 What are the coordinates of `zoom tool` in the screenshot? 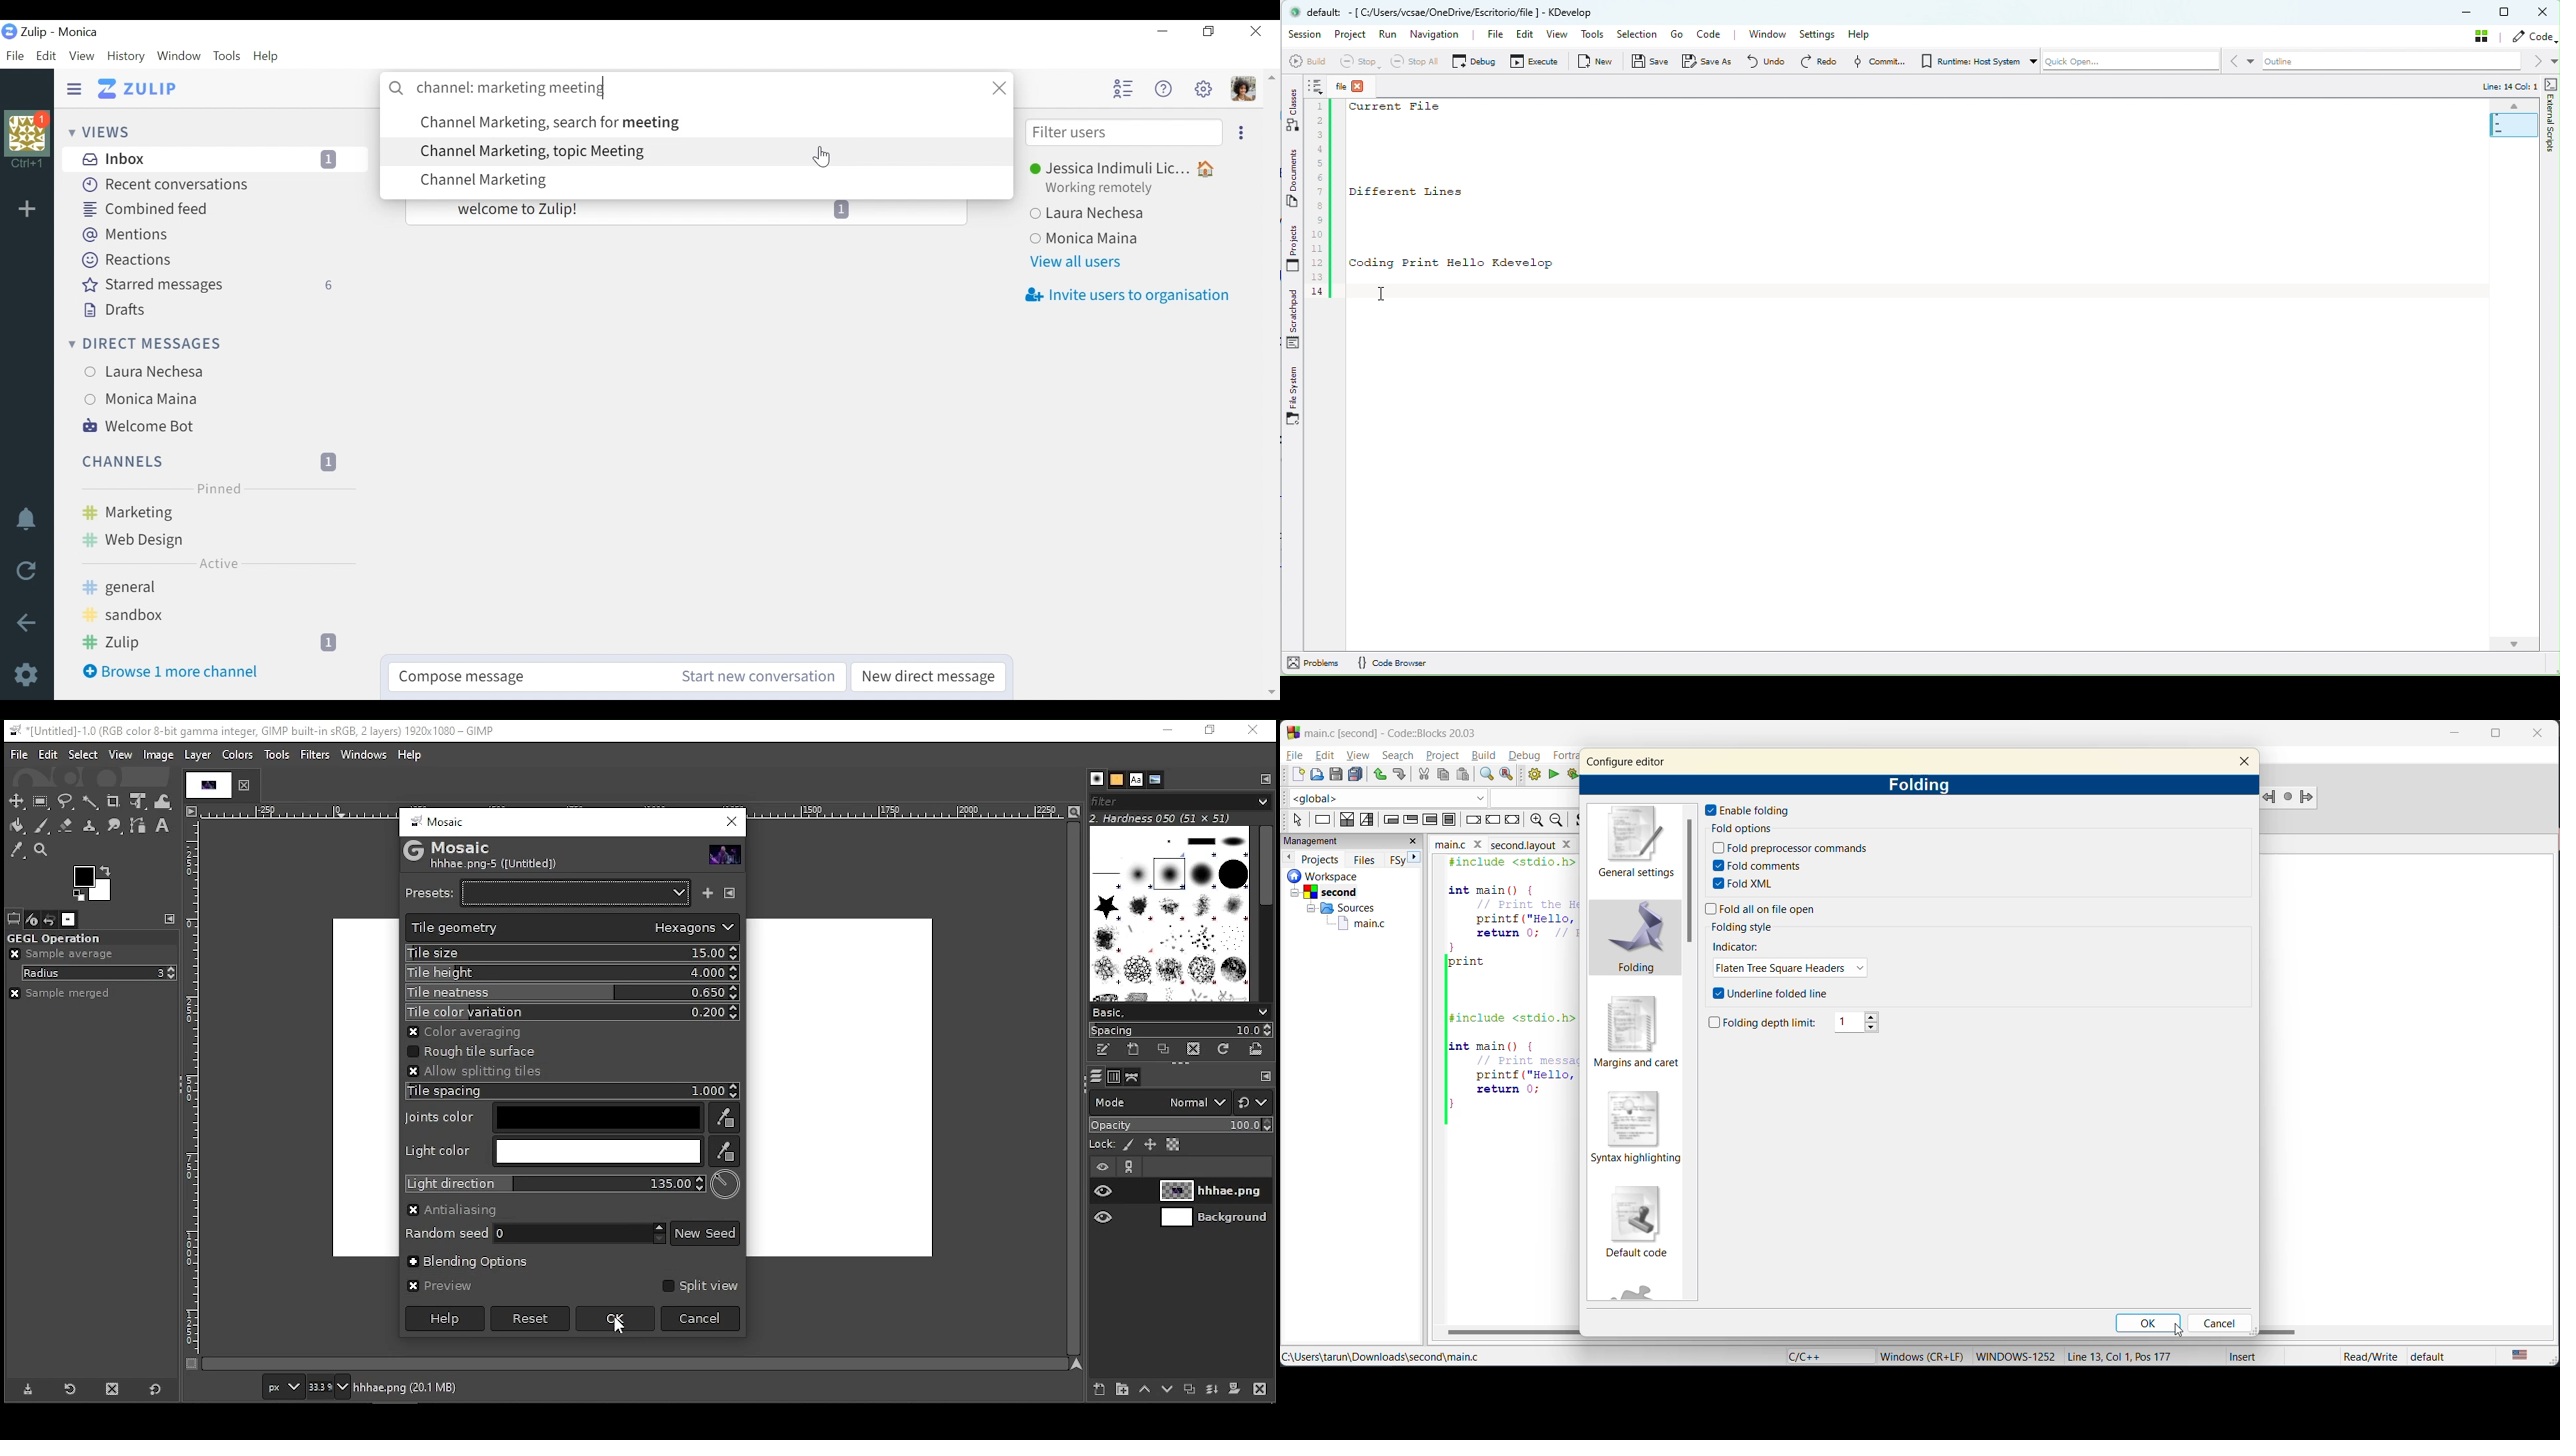 It's located at (41, 850).